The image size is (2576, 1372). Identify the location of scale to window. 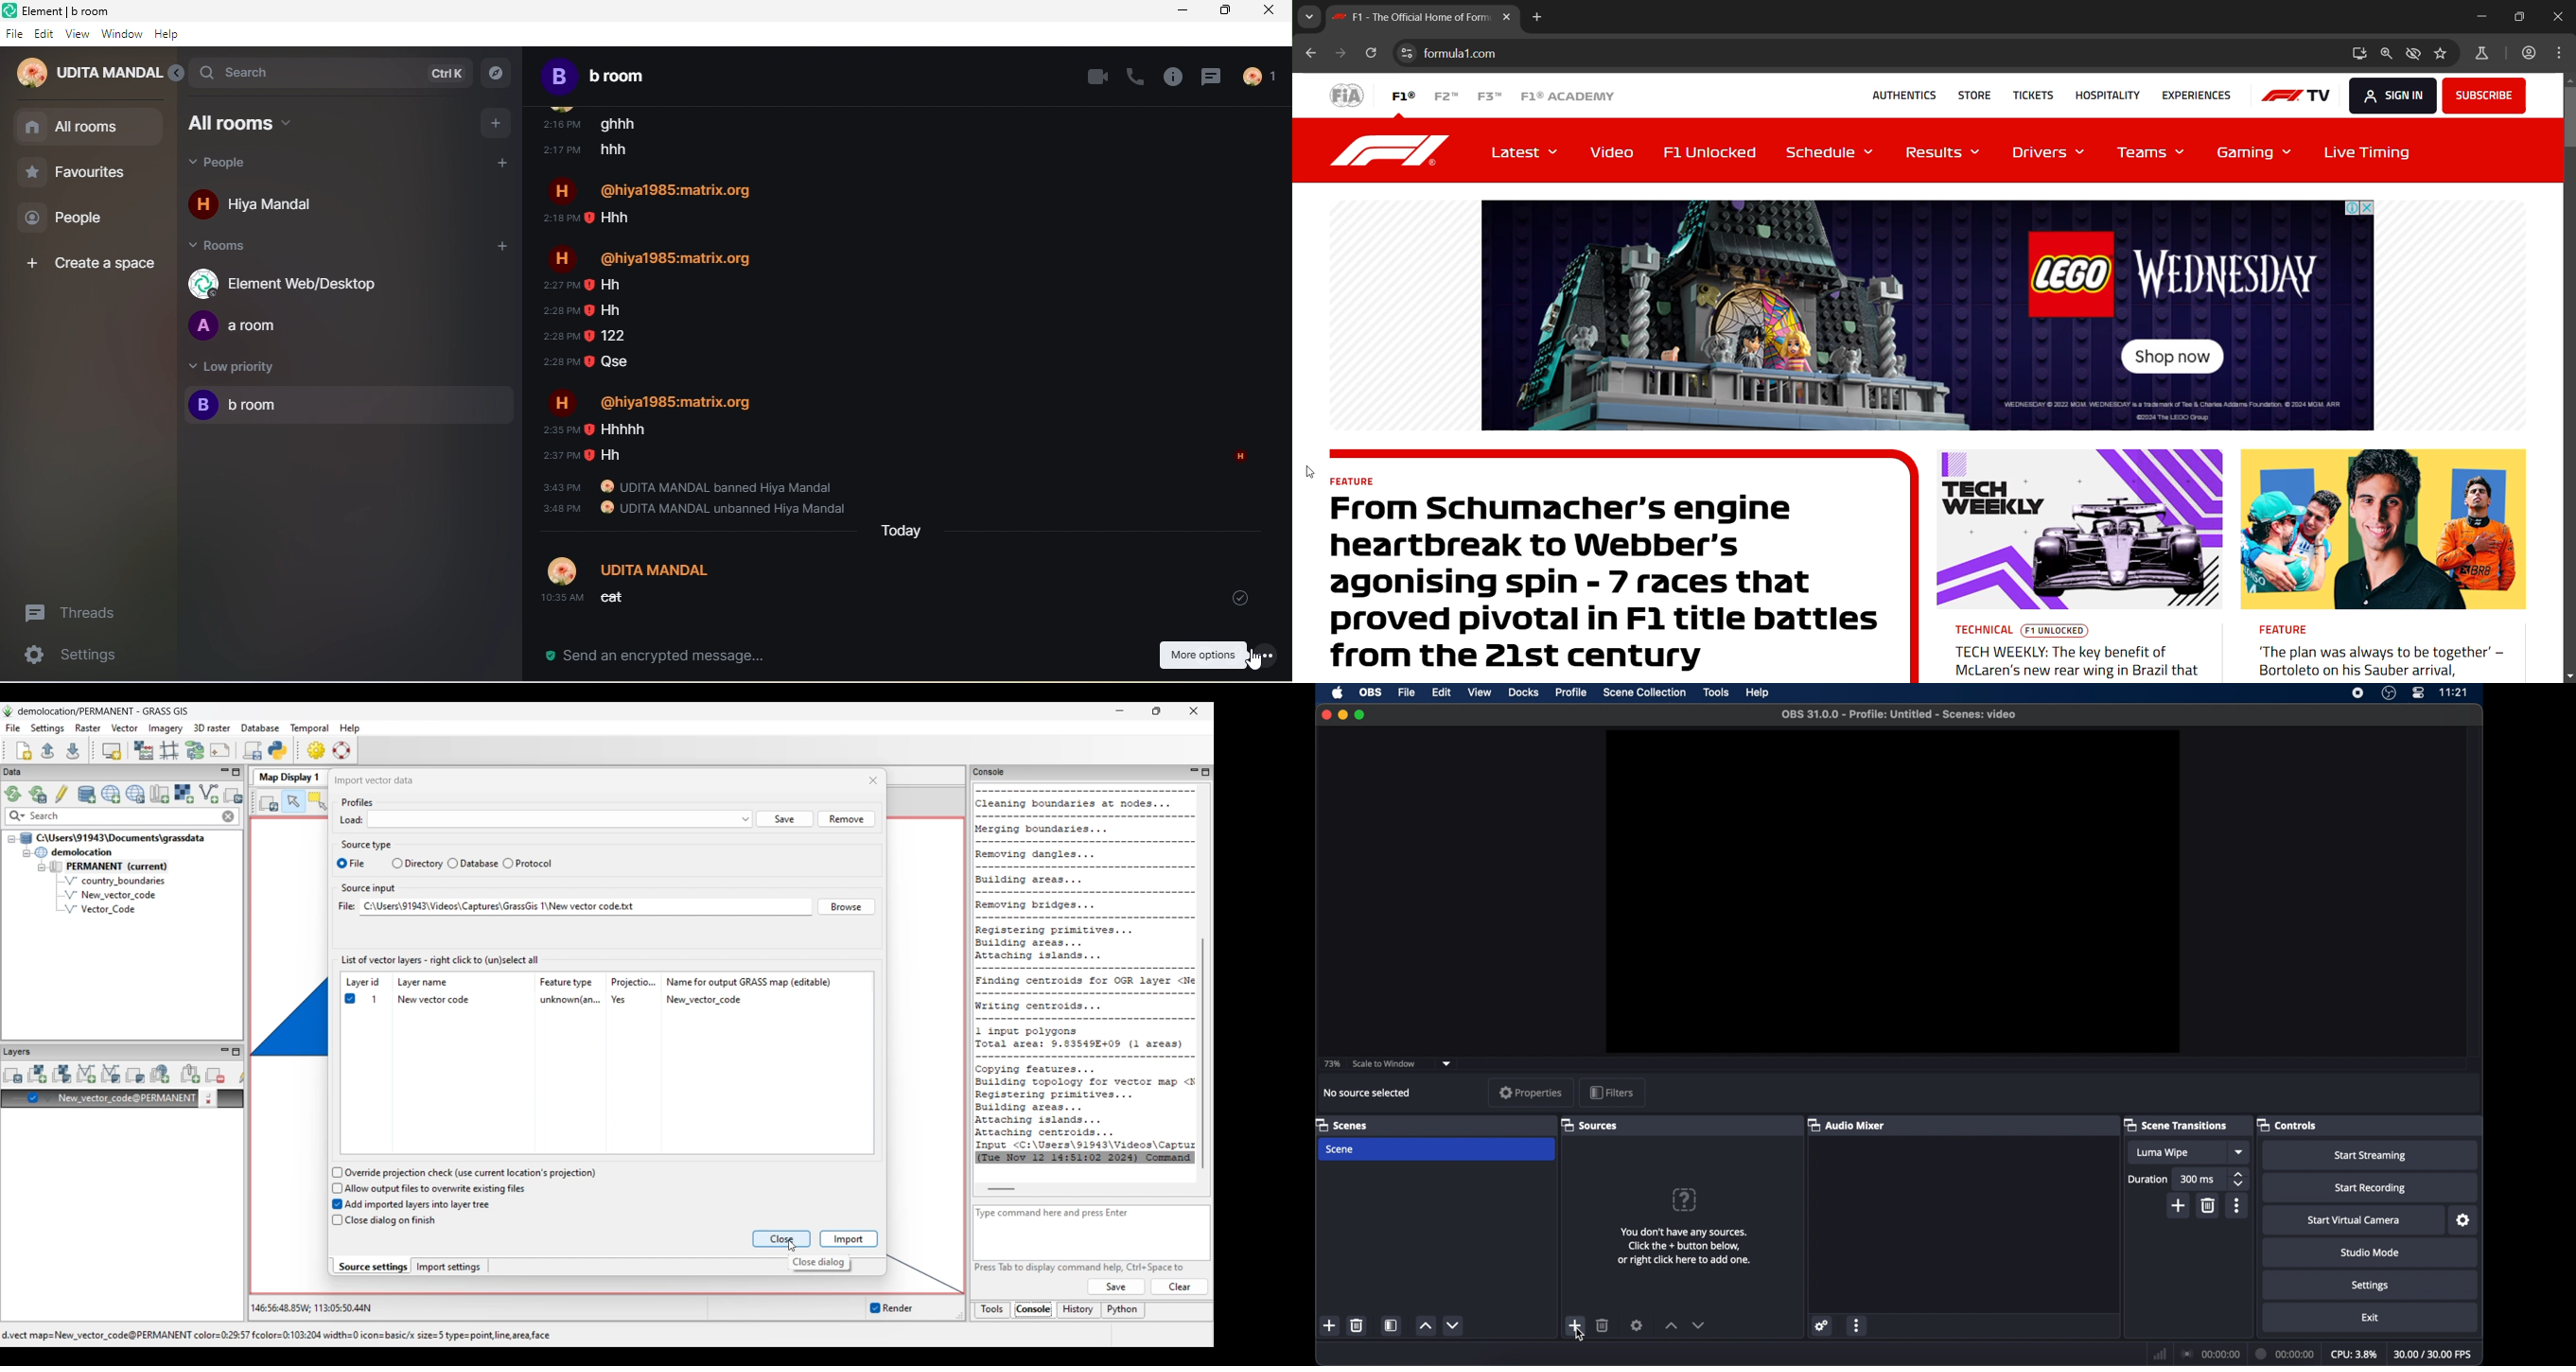
(1384, 1064).